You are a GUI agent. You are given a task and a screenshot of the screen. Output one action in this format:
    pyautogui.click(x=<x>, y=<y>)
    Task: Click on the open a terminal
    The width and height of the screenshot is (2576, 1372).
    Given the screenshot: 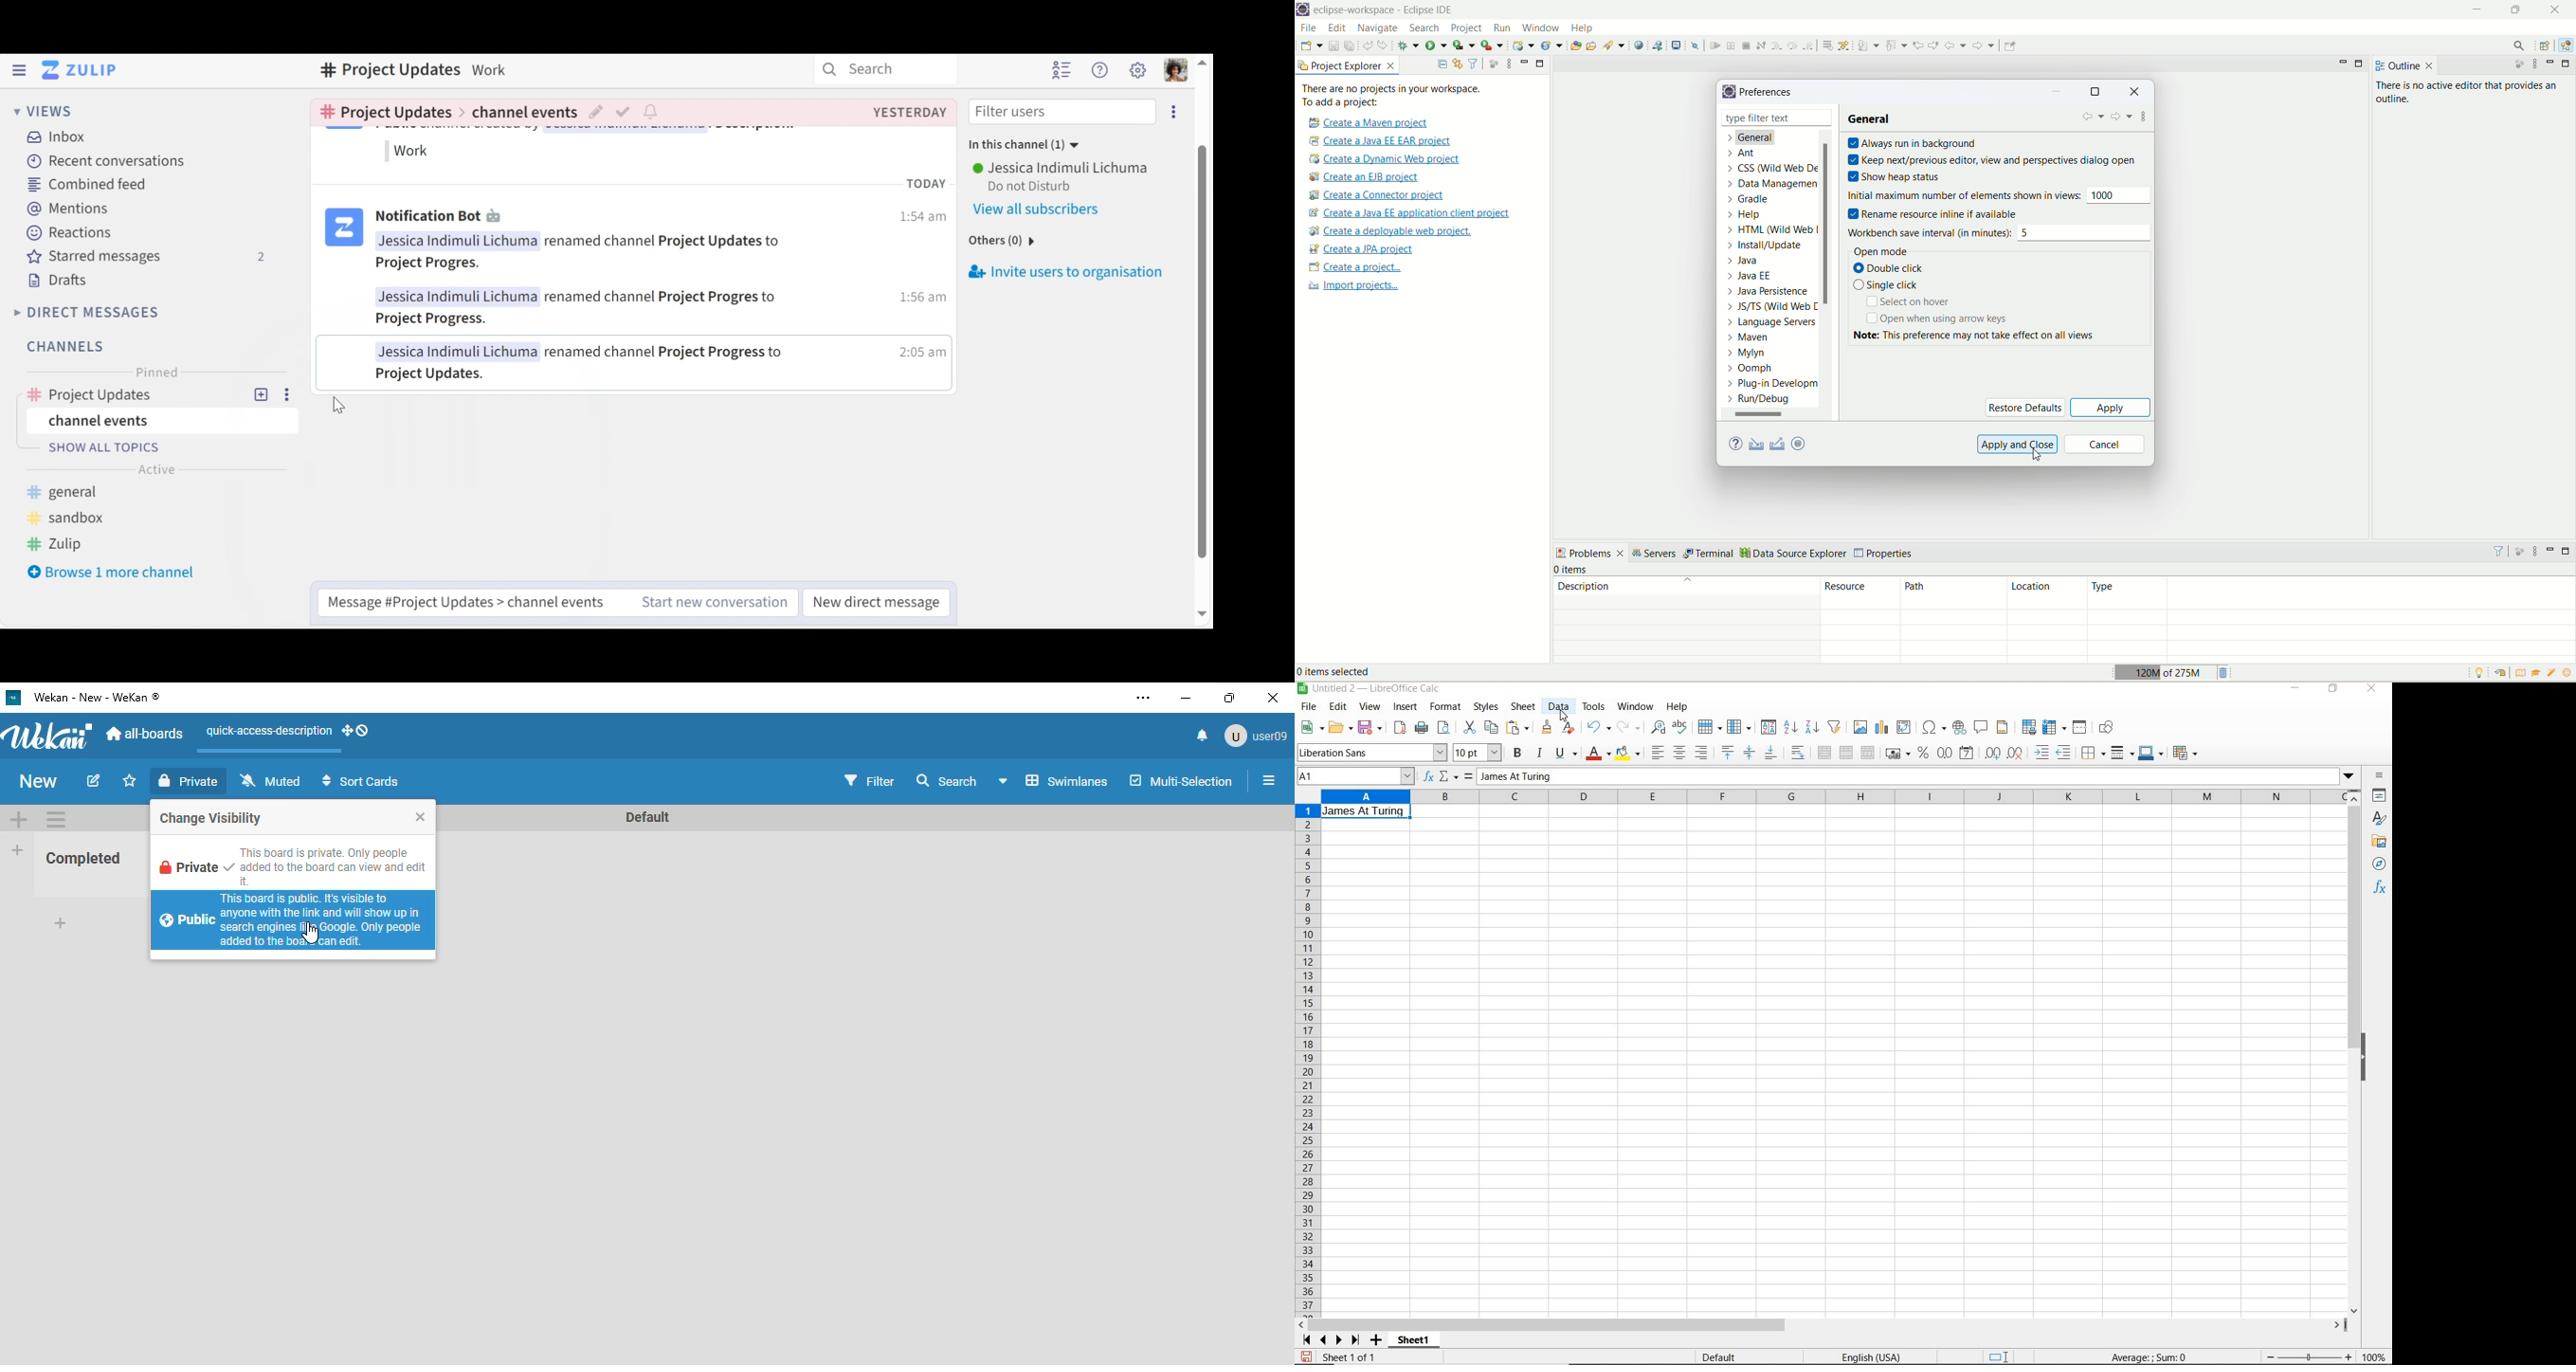 What is the action you would take?
    pyautogui.click(x=1678, y=44)
    